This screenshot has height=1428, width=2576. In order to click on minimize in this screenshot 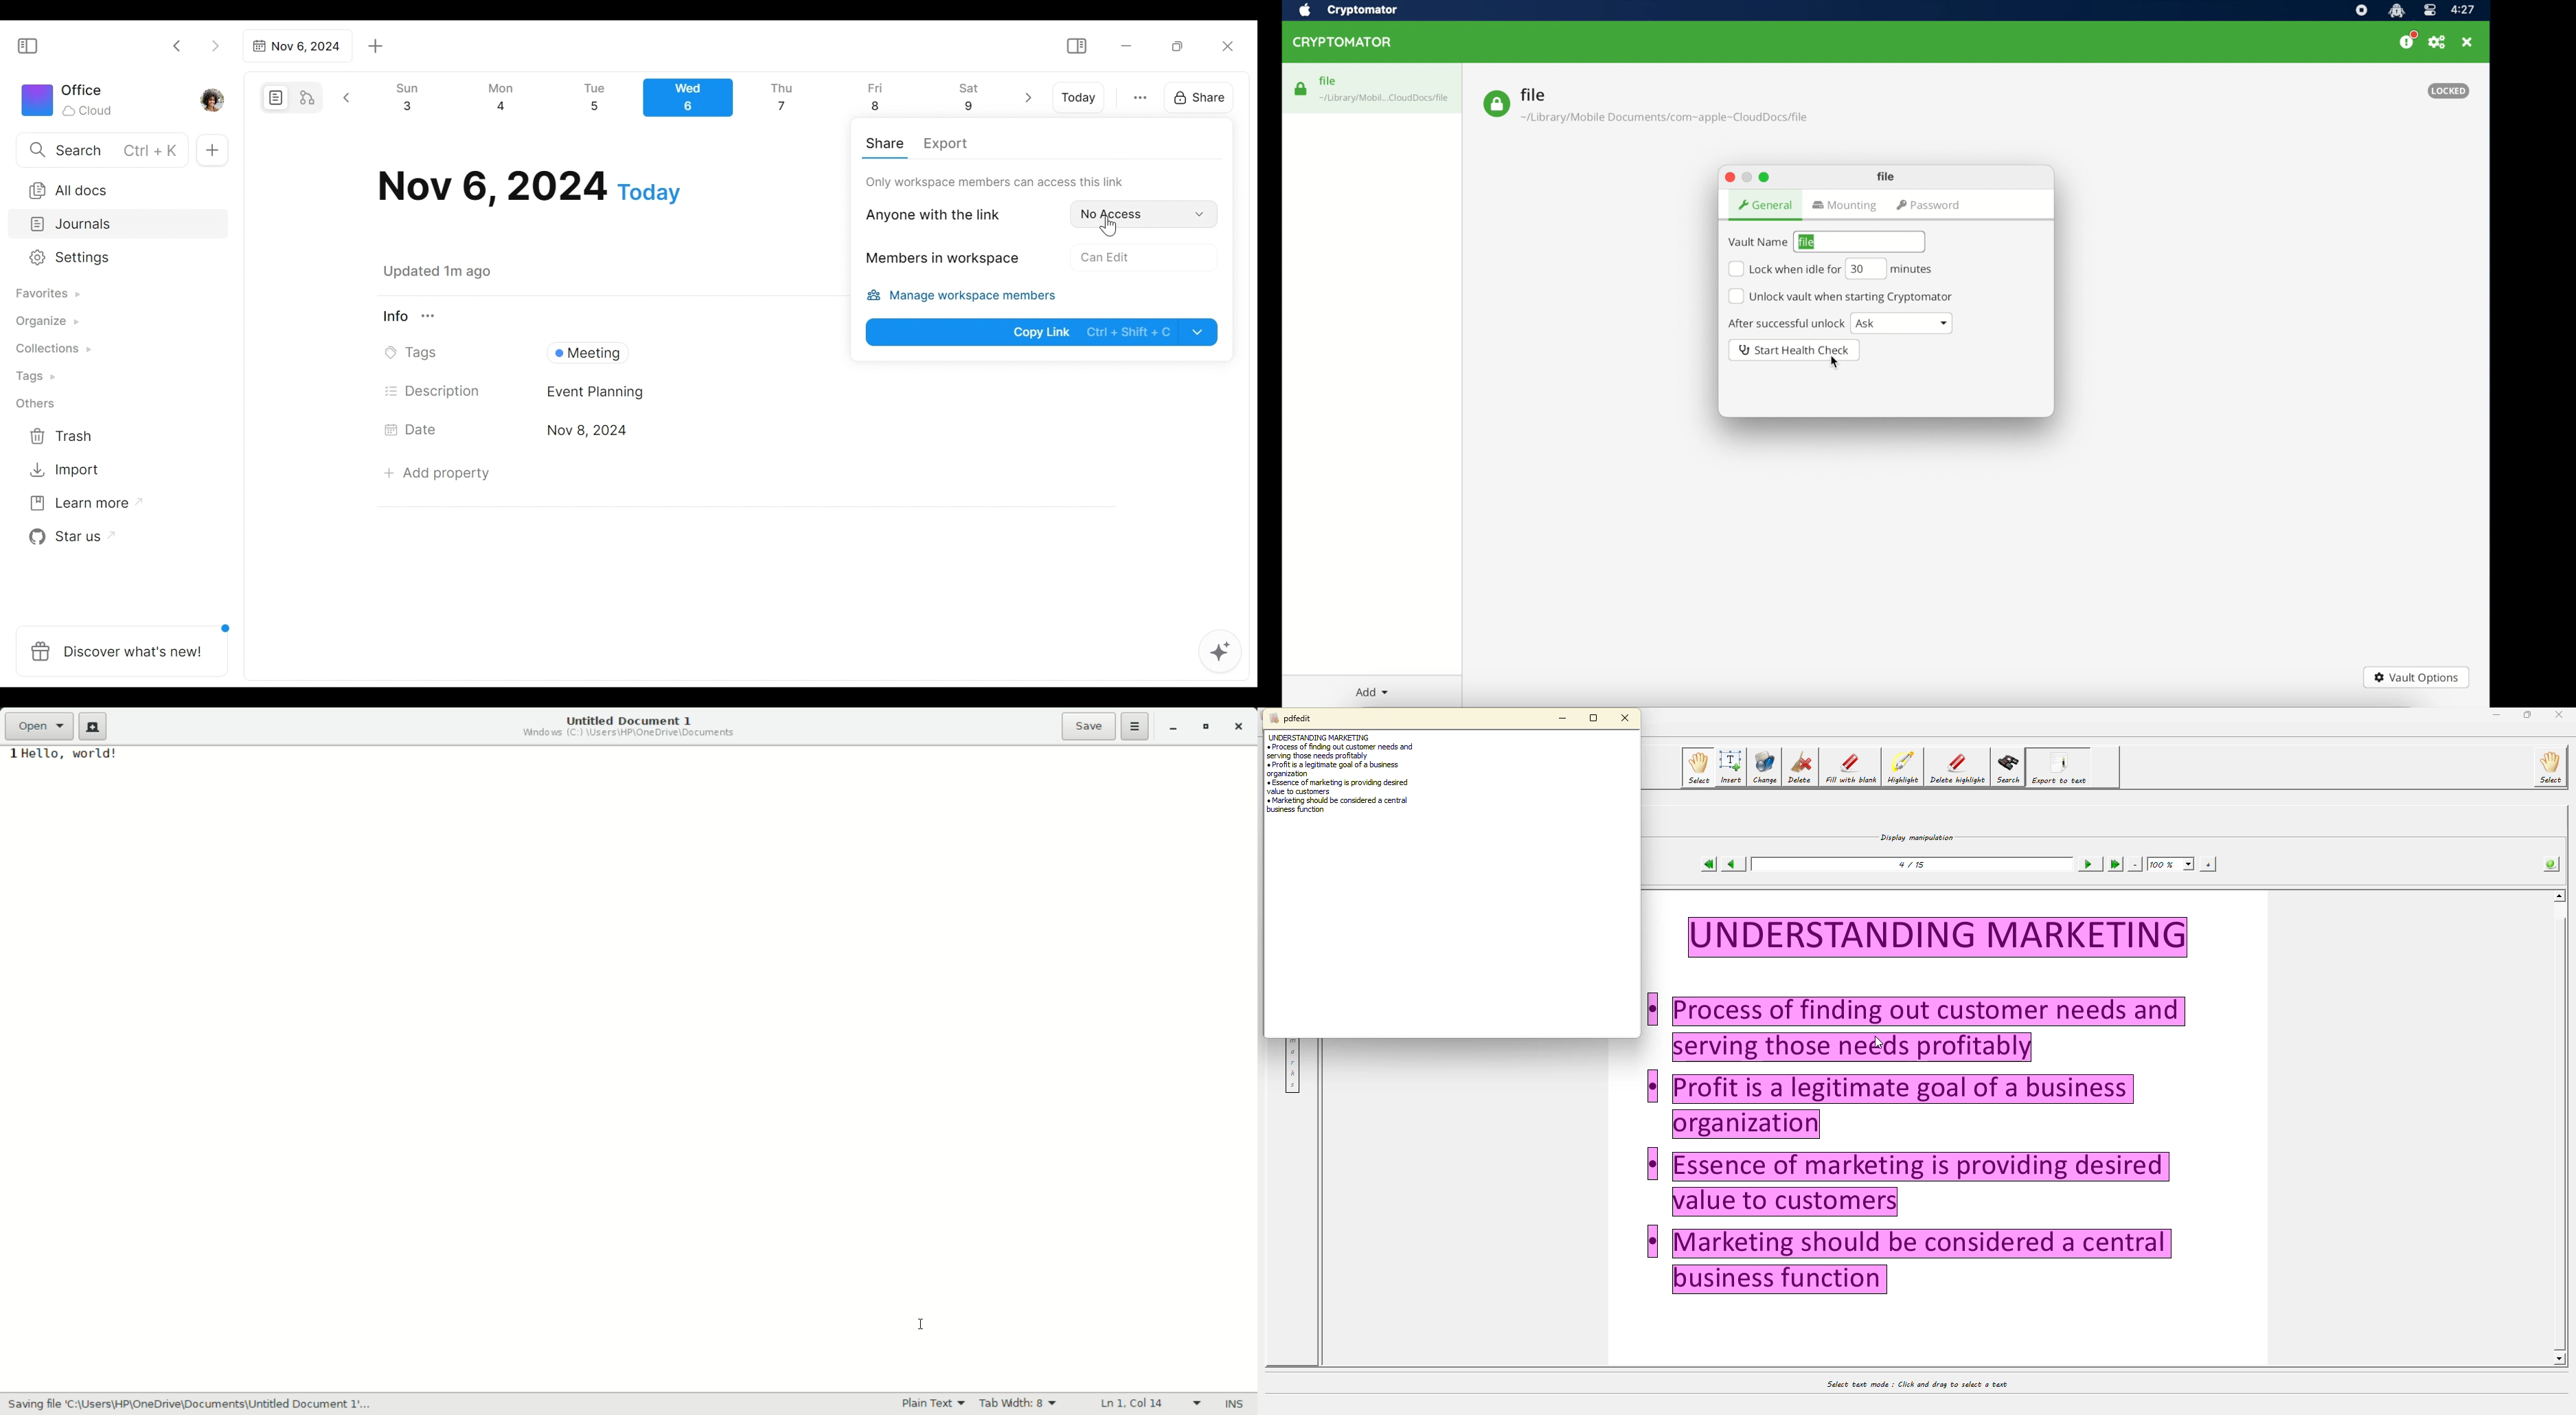, I will do `click(1173, 728)`.